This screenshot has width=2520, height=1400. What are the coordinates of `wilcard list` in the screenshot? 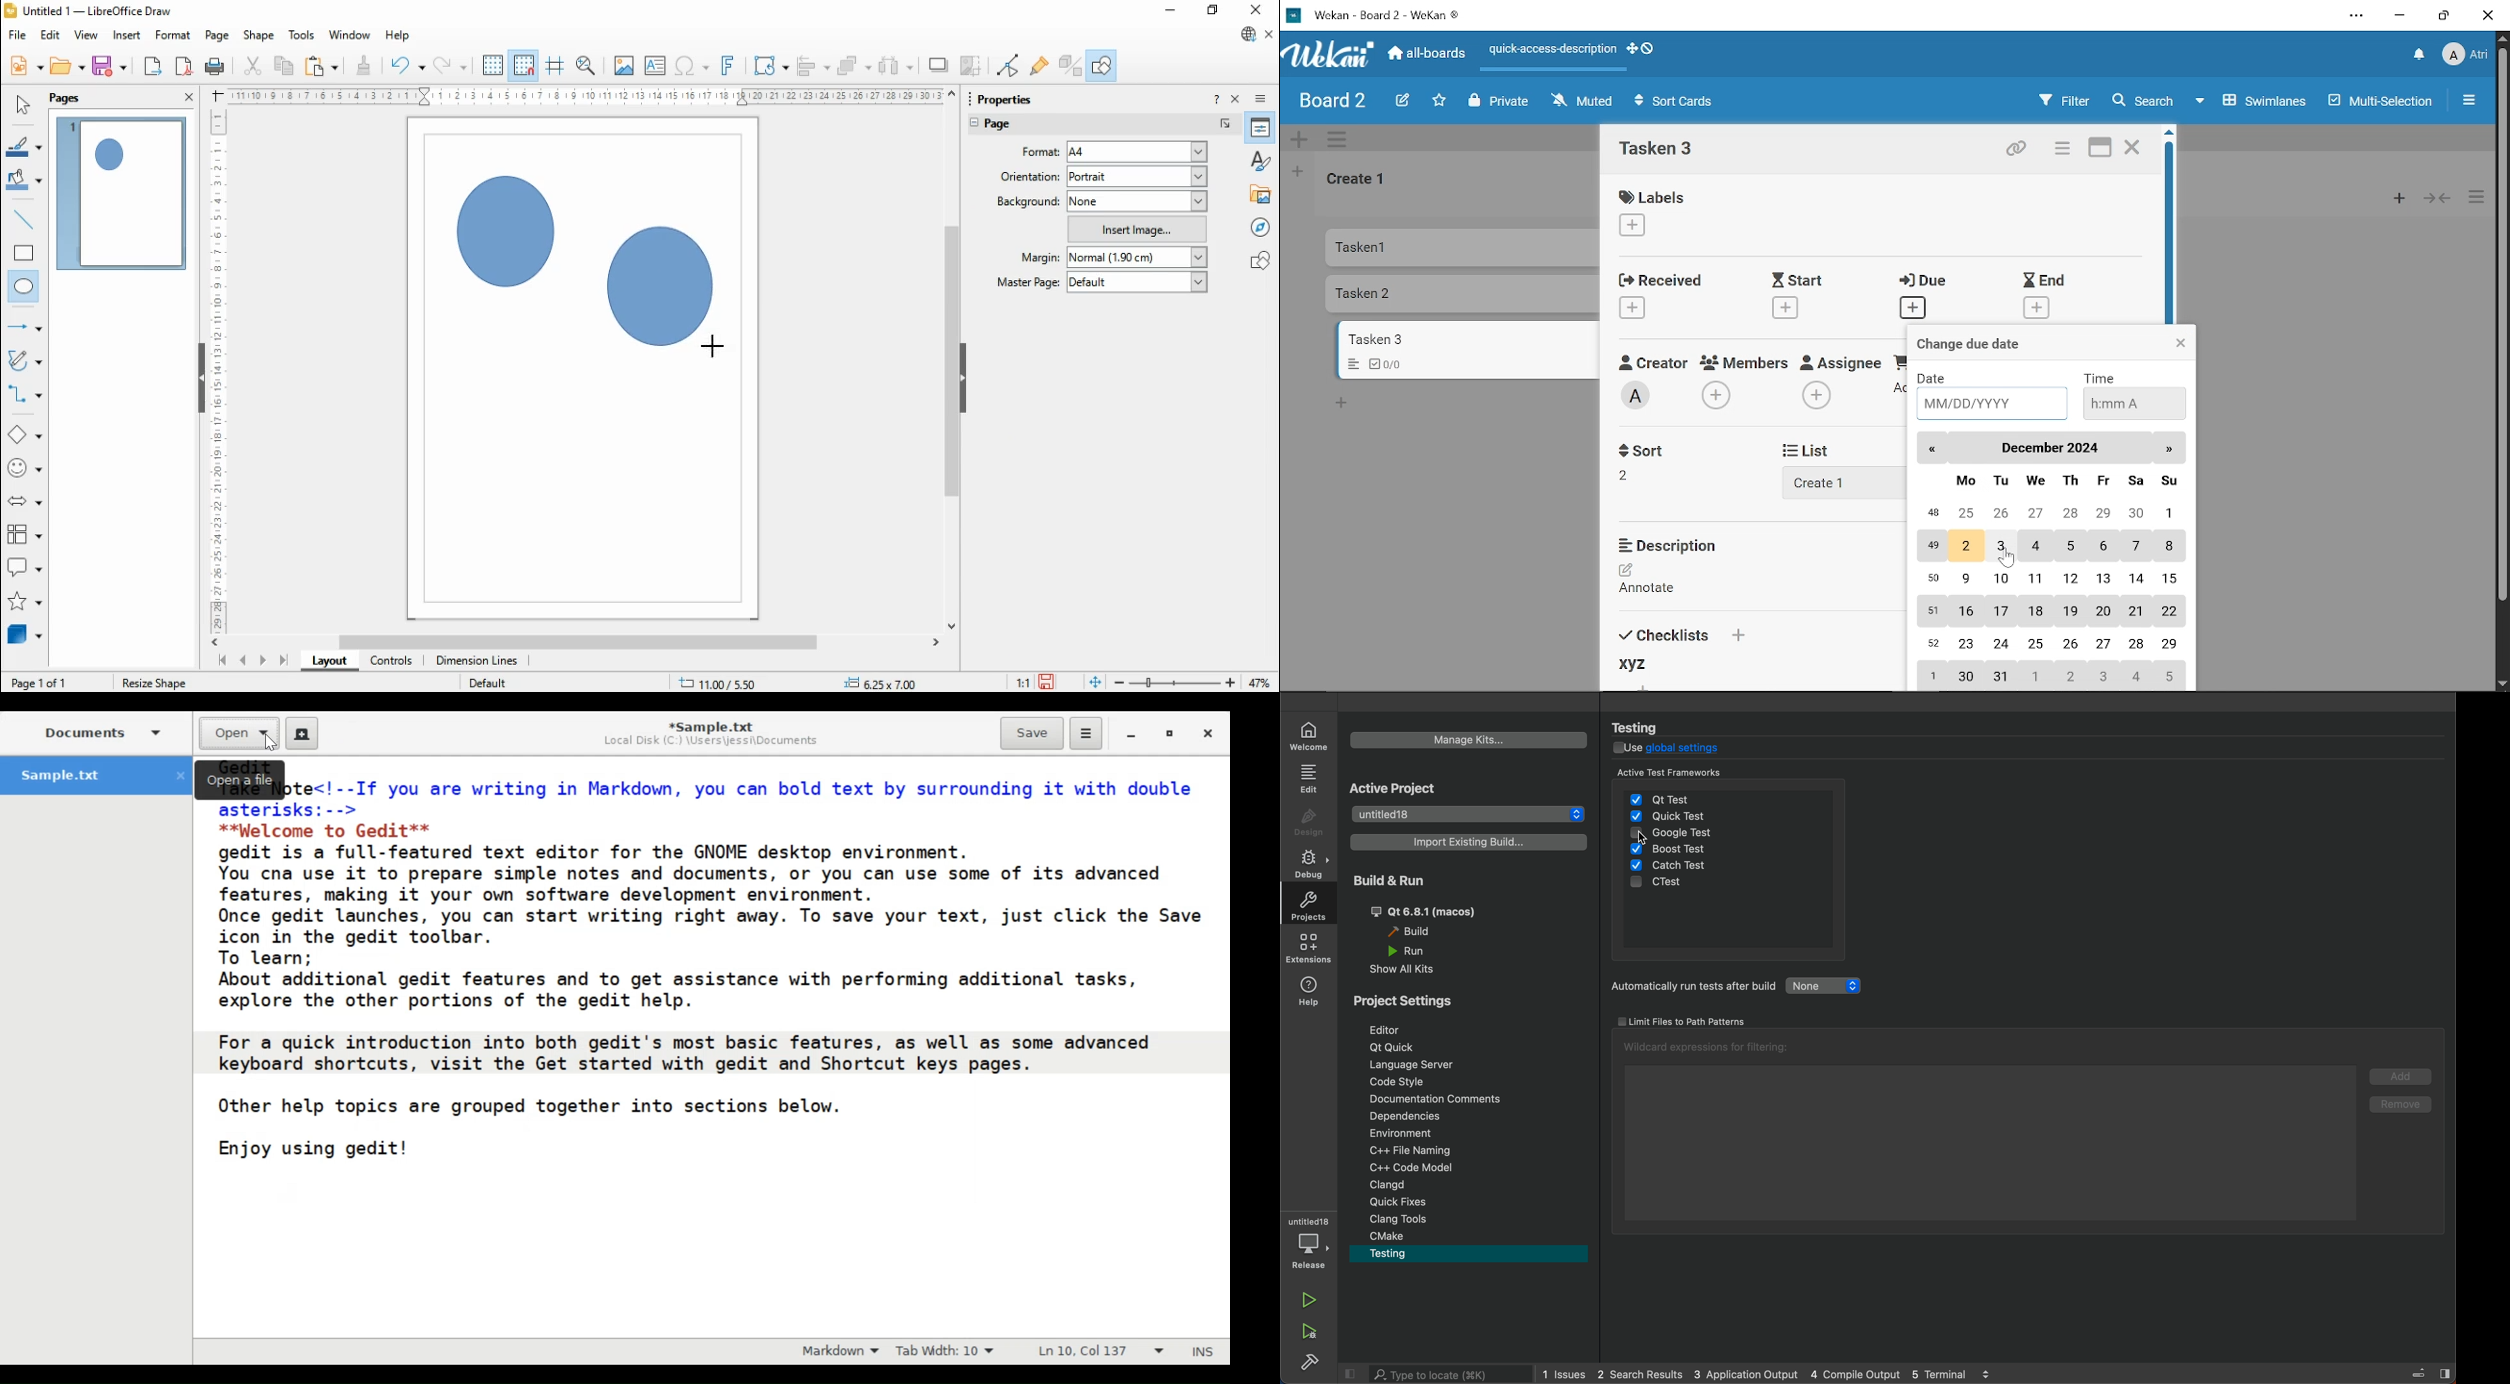 It's located at (1990, 1142).